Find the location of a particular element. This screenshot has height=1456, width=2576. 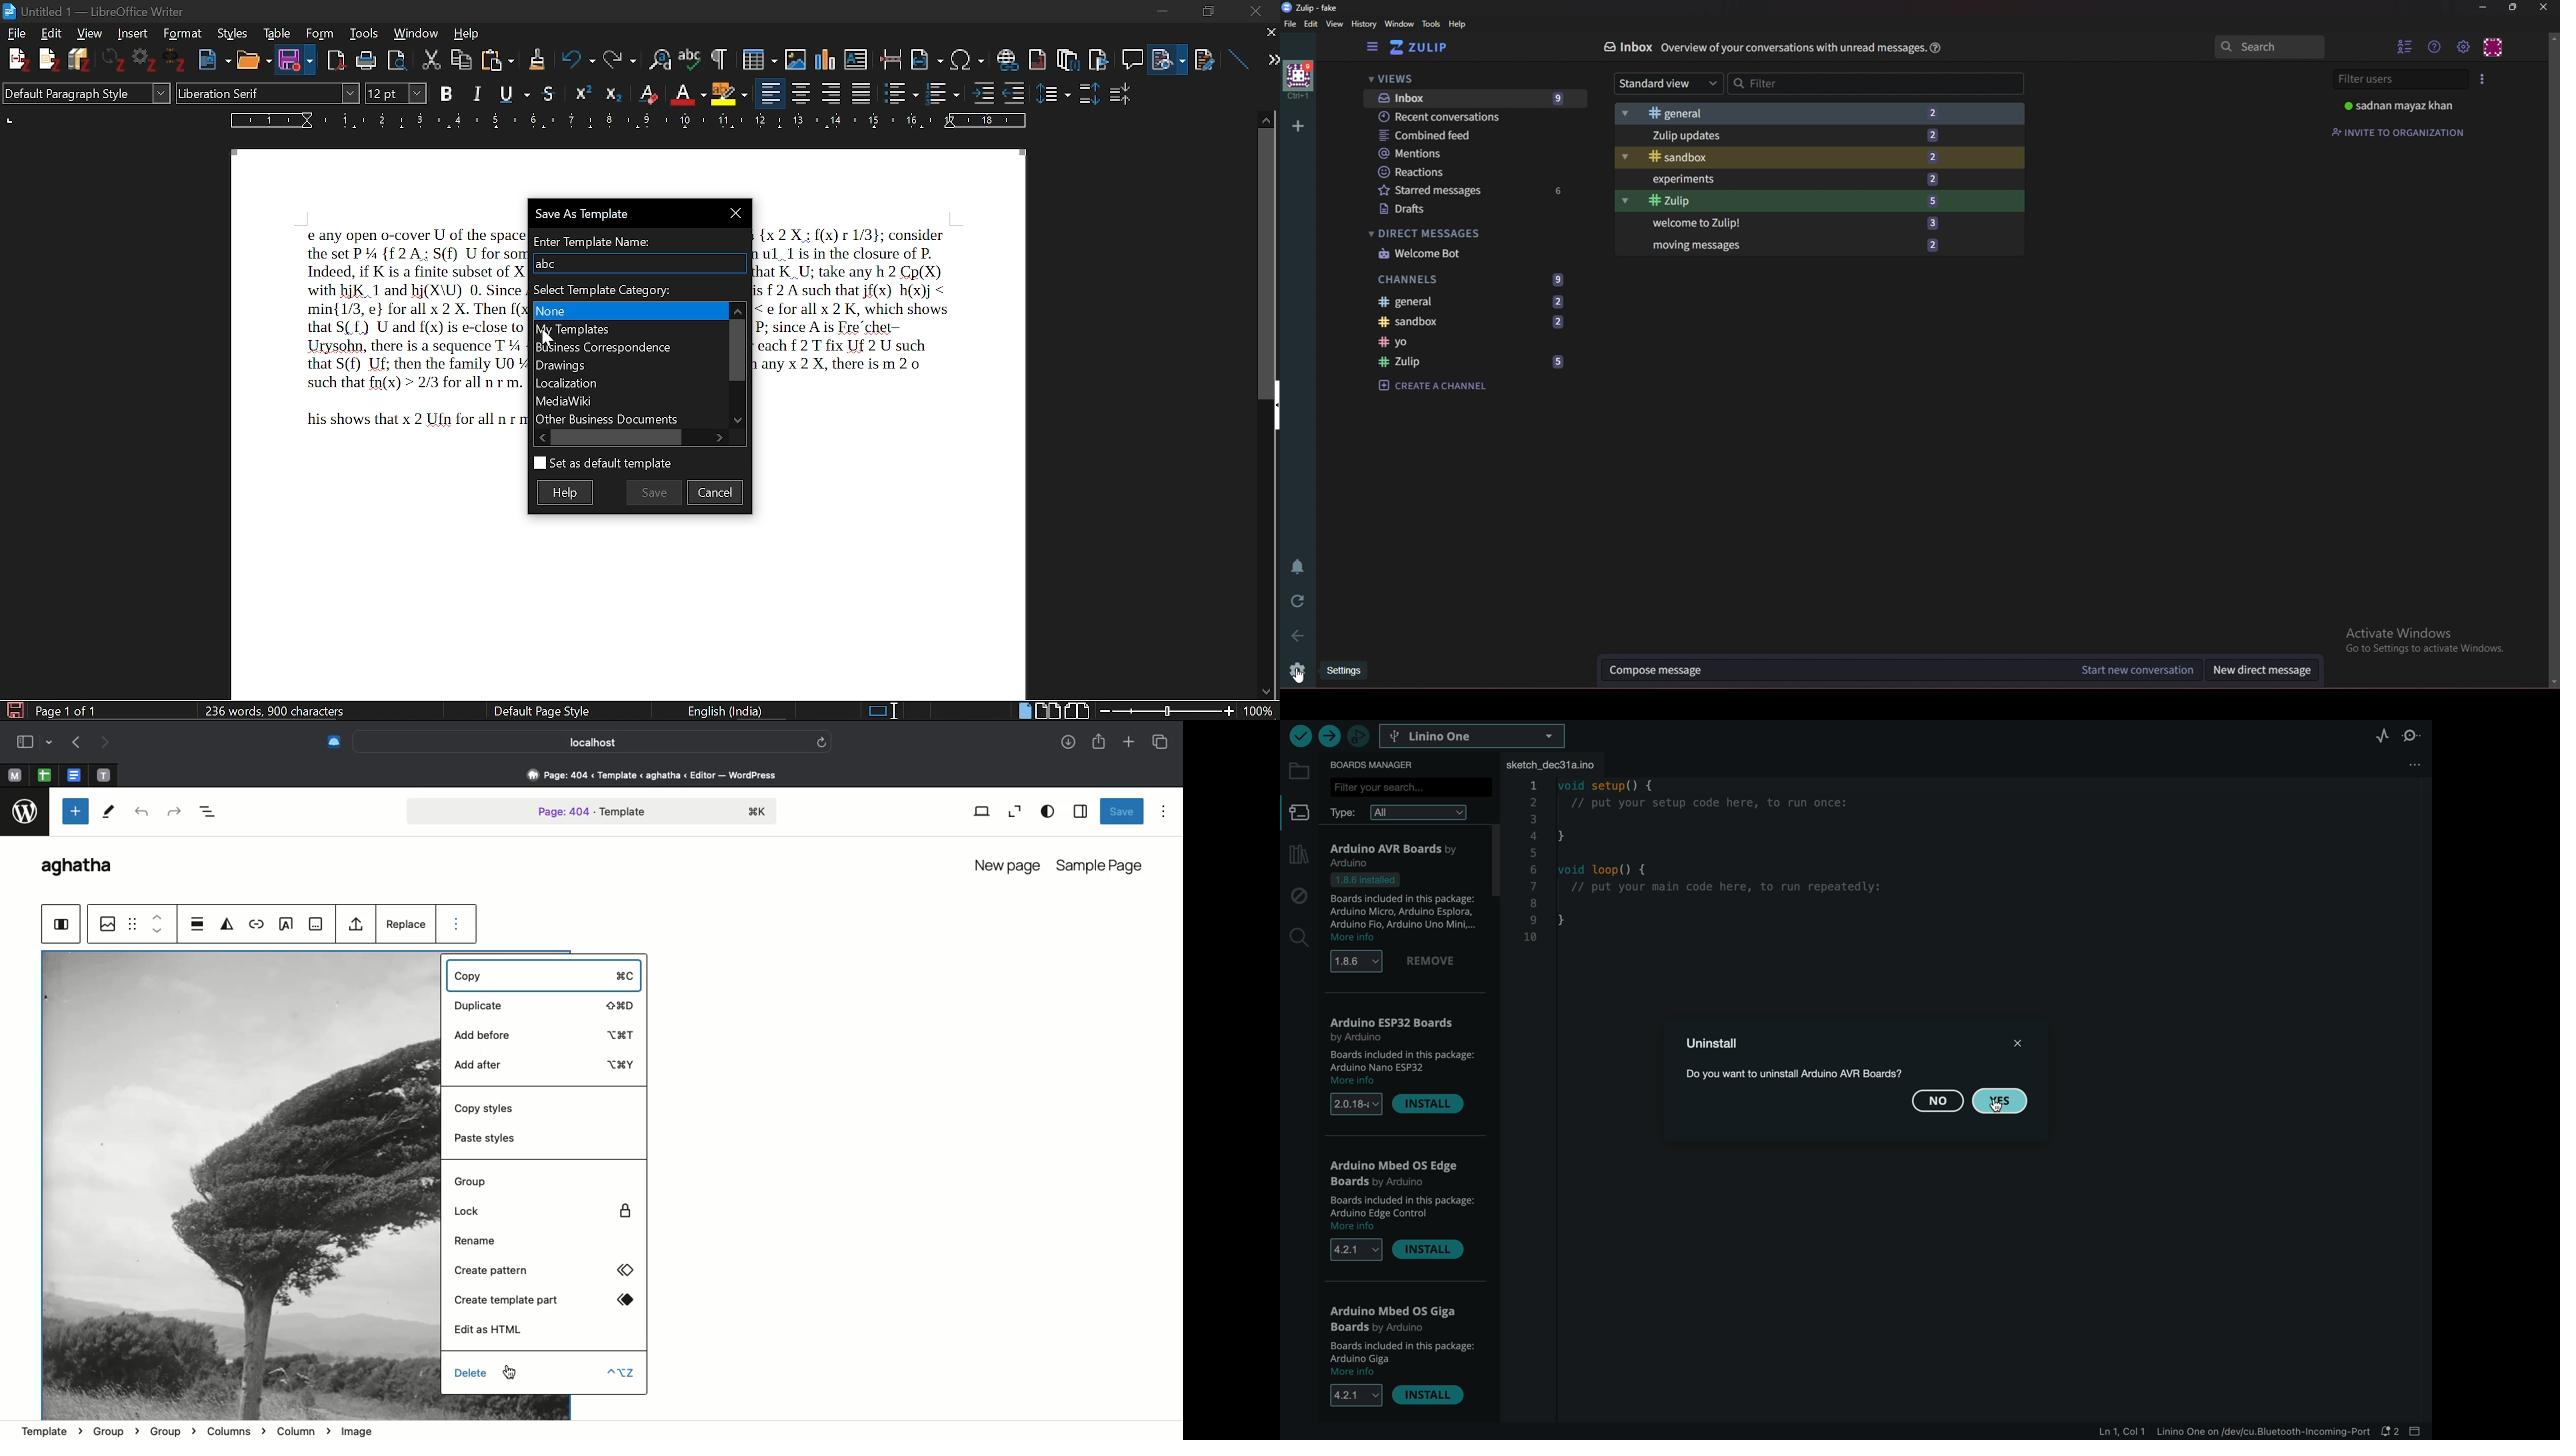

Filter users is located at coordinates (2401, 81).